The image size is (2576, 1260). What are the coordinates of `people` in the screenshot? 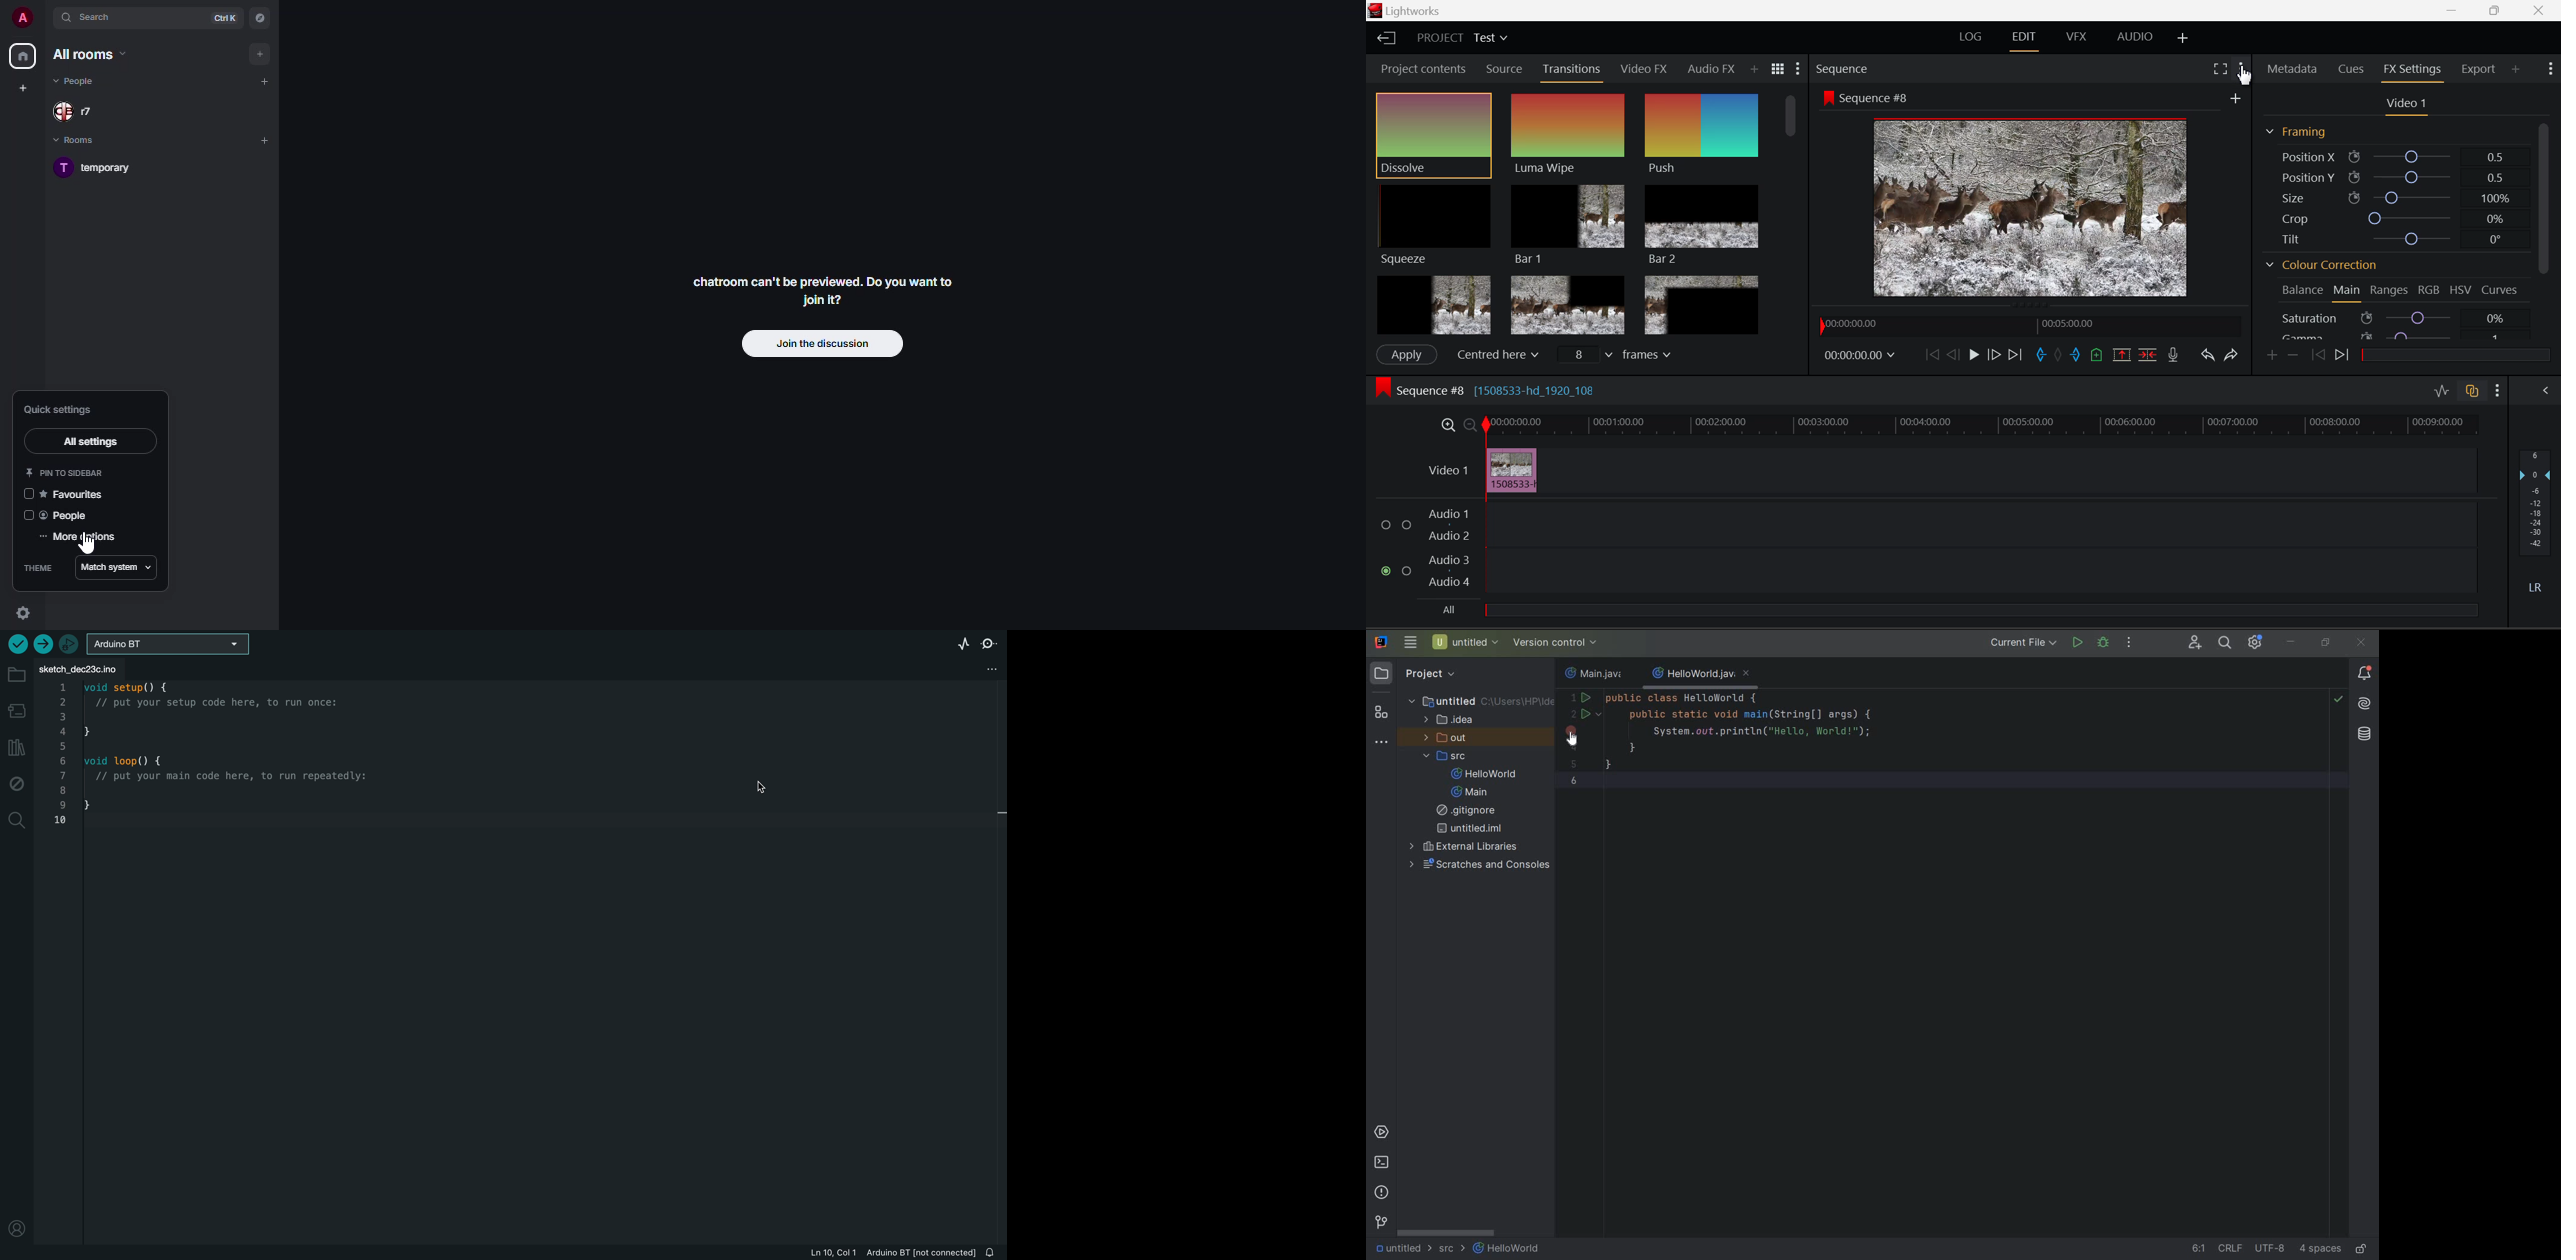 It's located at (82, 112).